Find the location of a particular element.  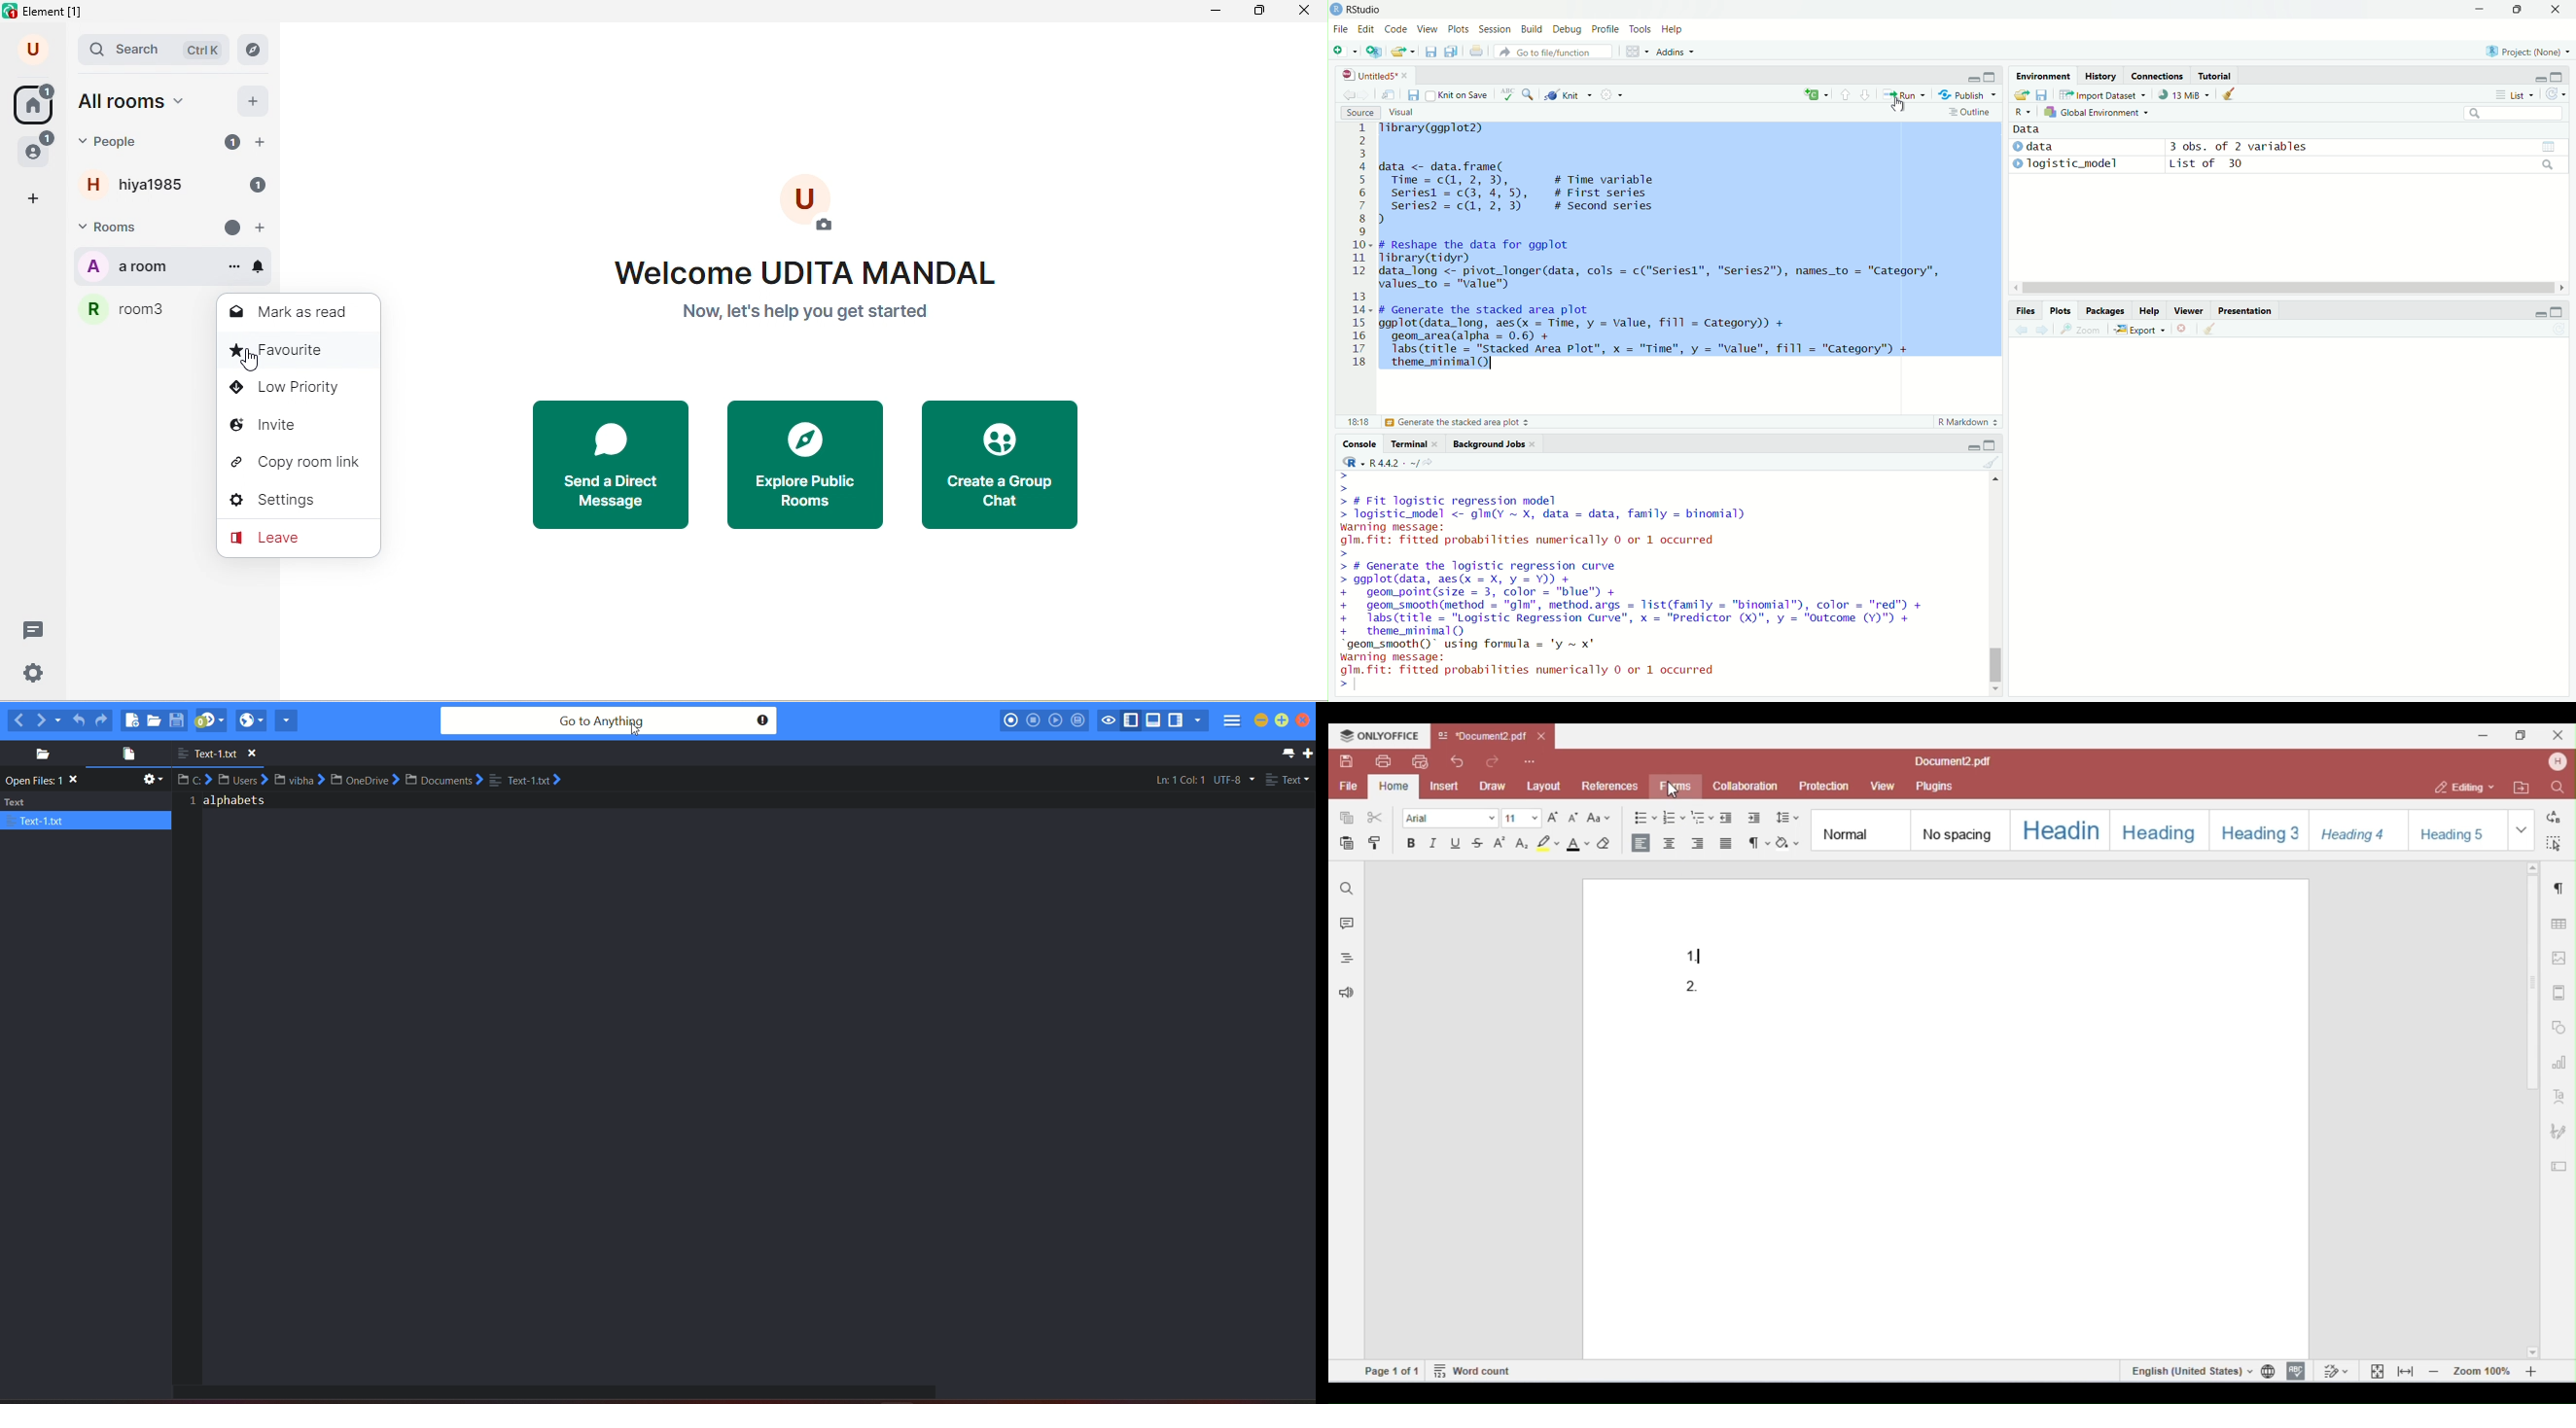

settings is located at coordinates (299, 502).